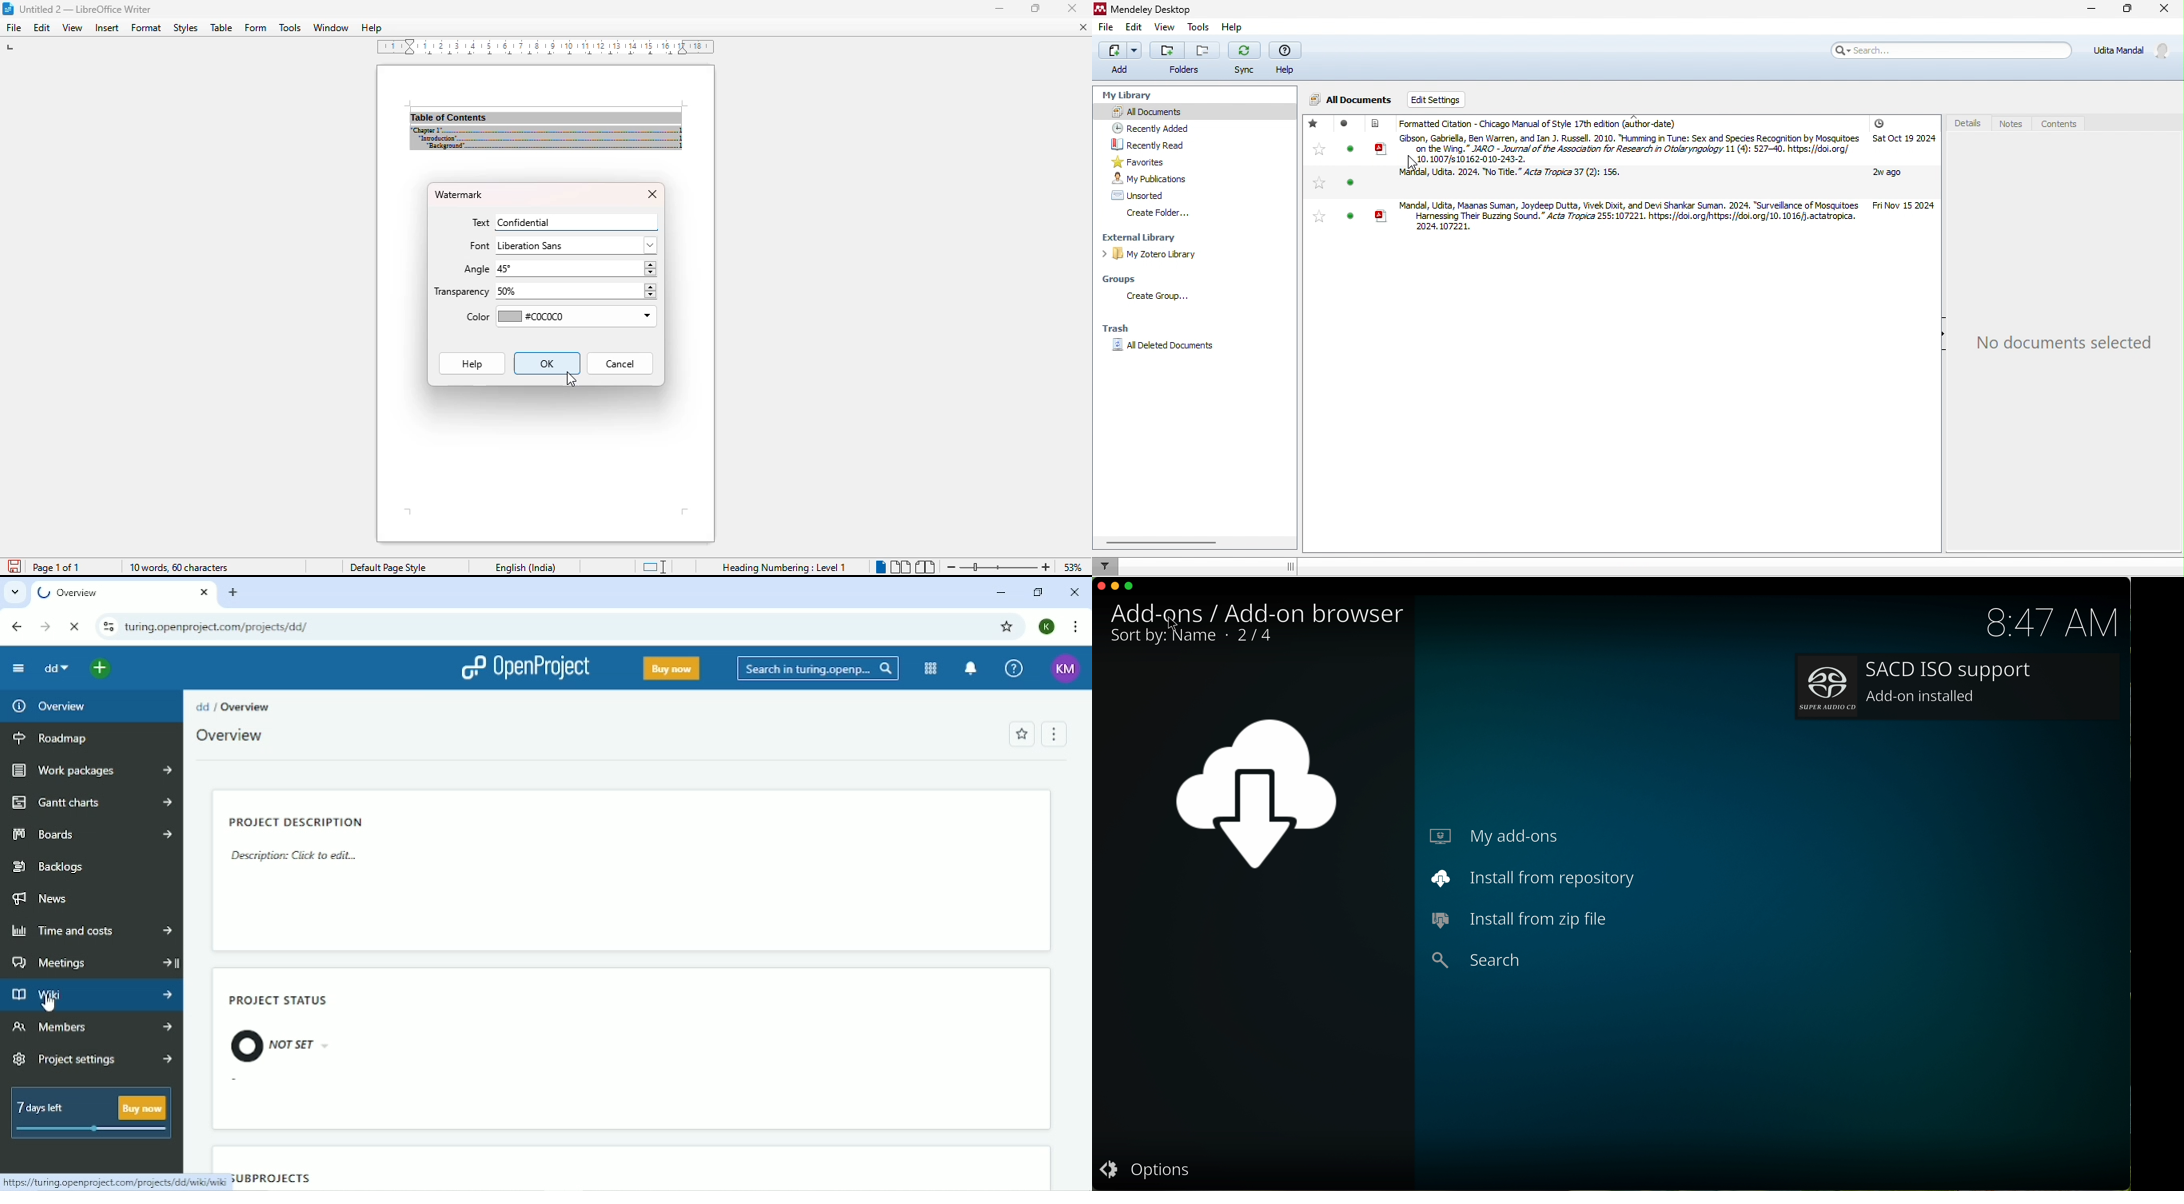  I want to click on options, so click(1153, 1167).